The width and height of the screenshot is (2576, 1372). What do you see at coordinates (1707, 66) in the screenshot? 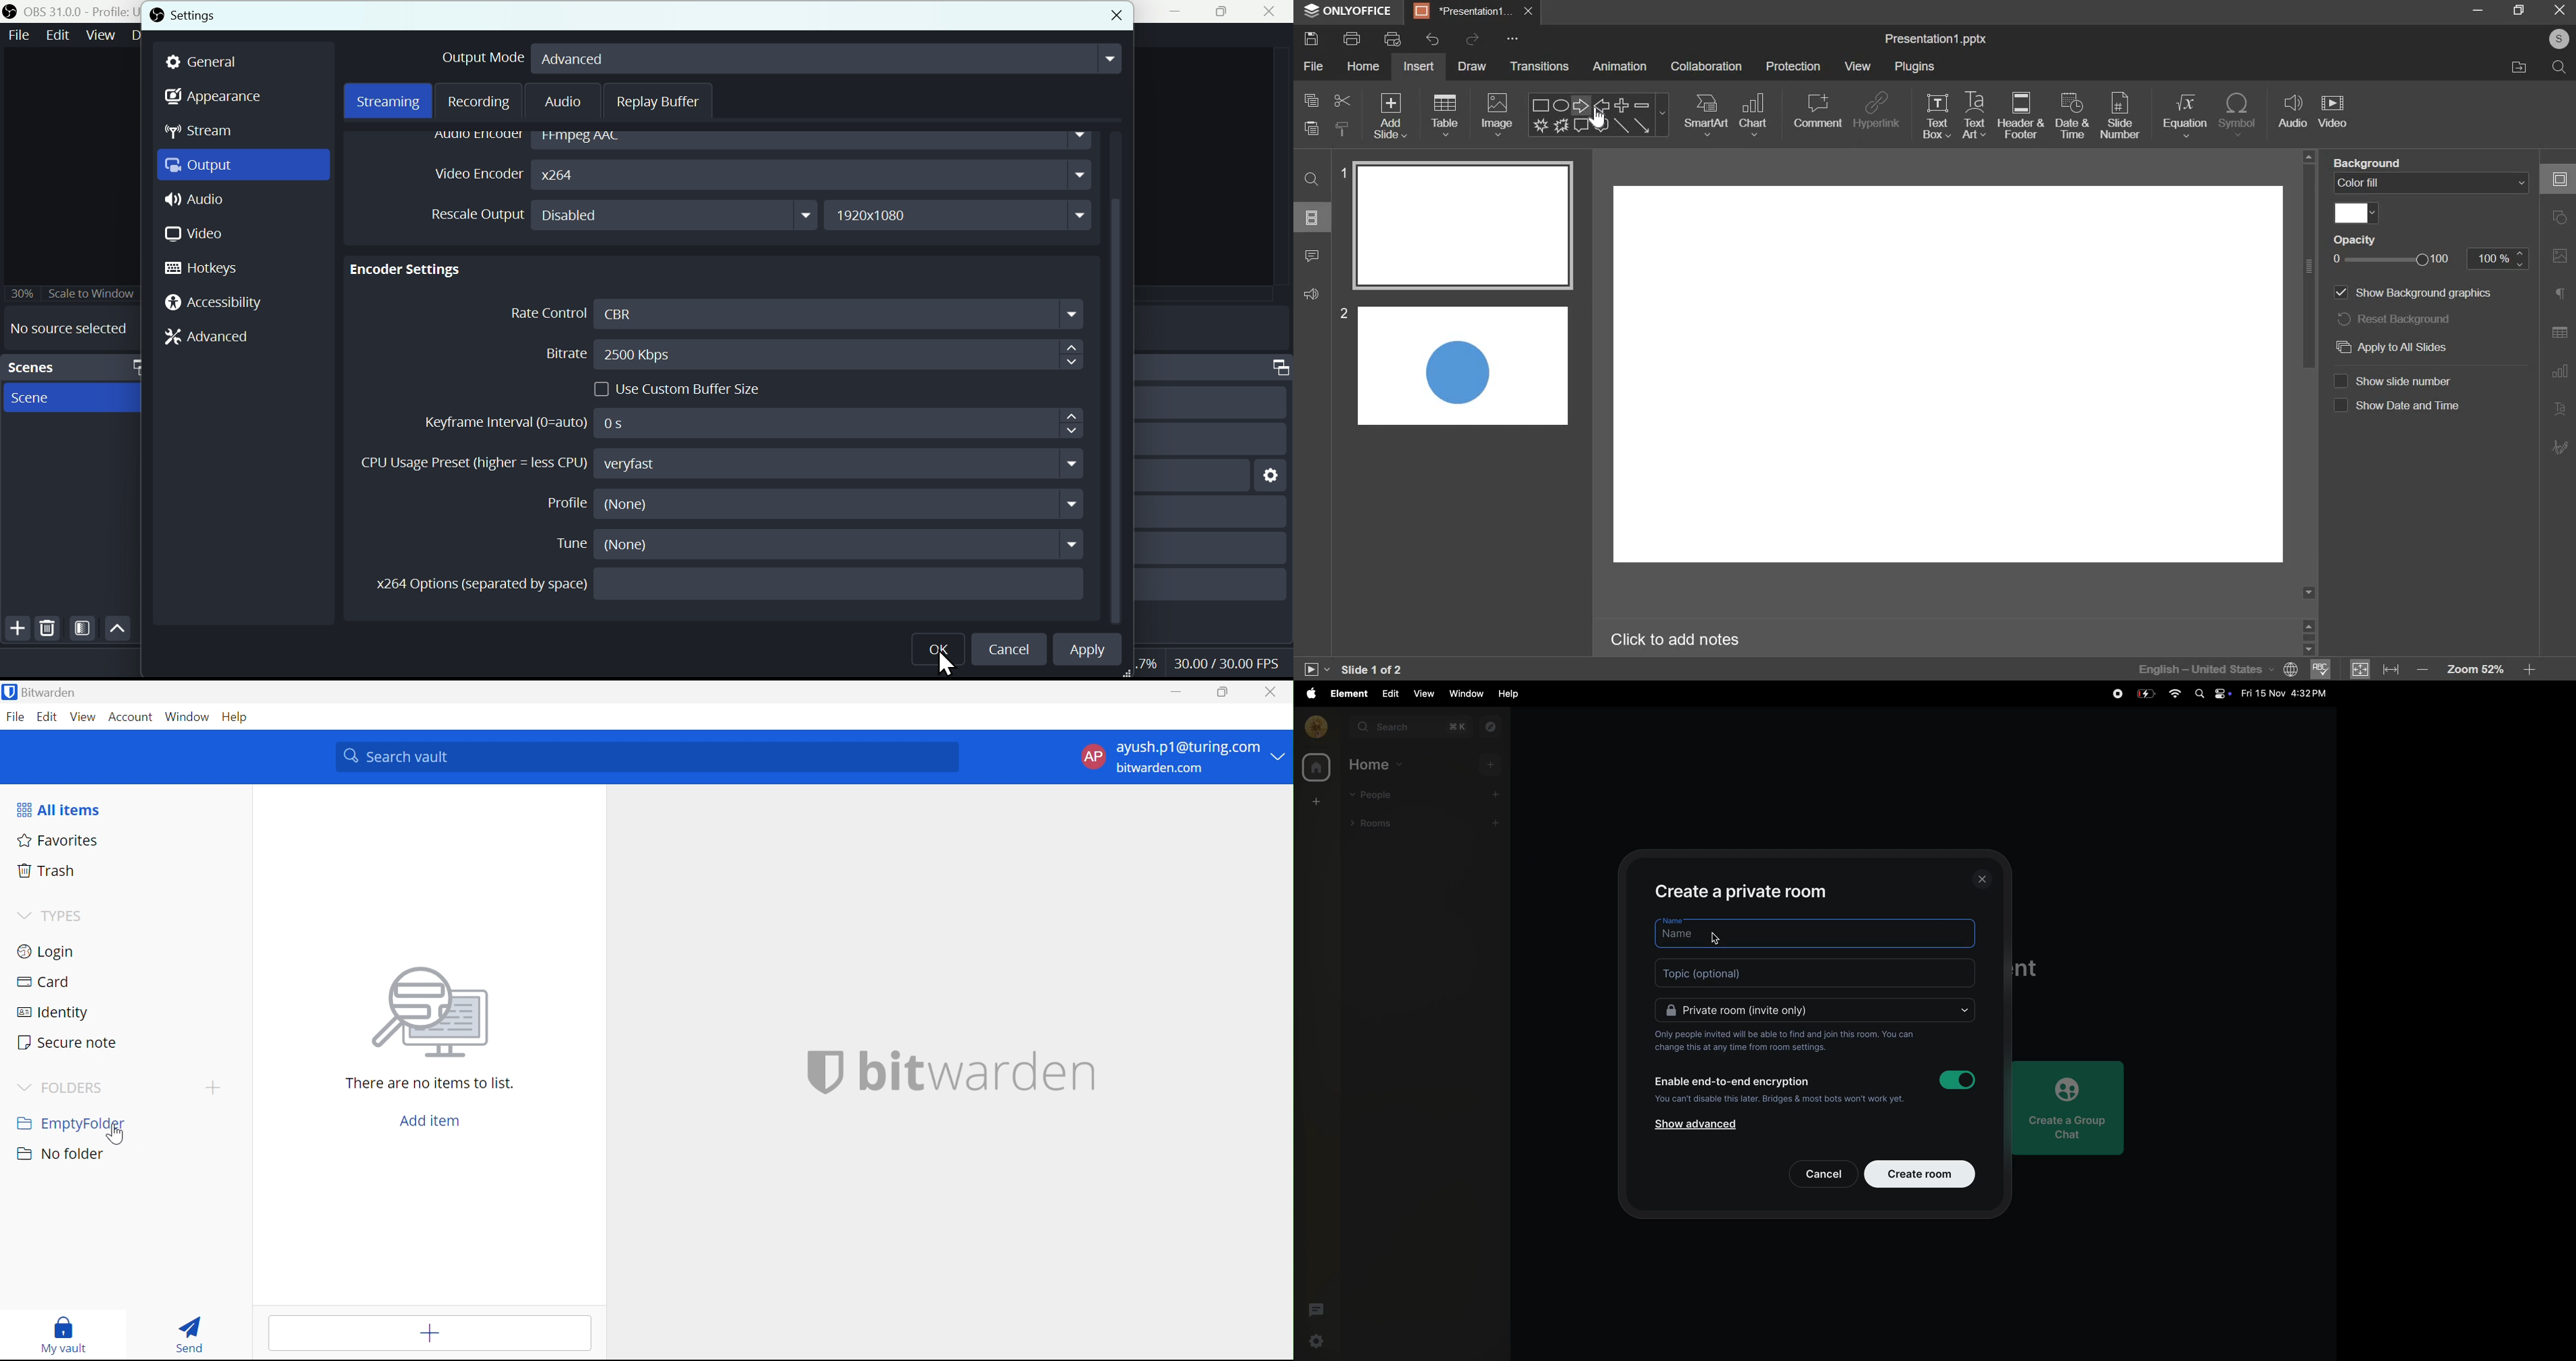
I see `collaboration` at bounding box center [1707, 66].